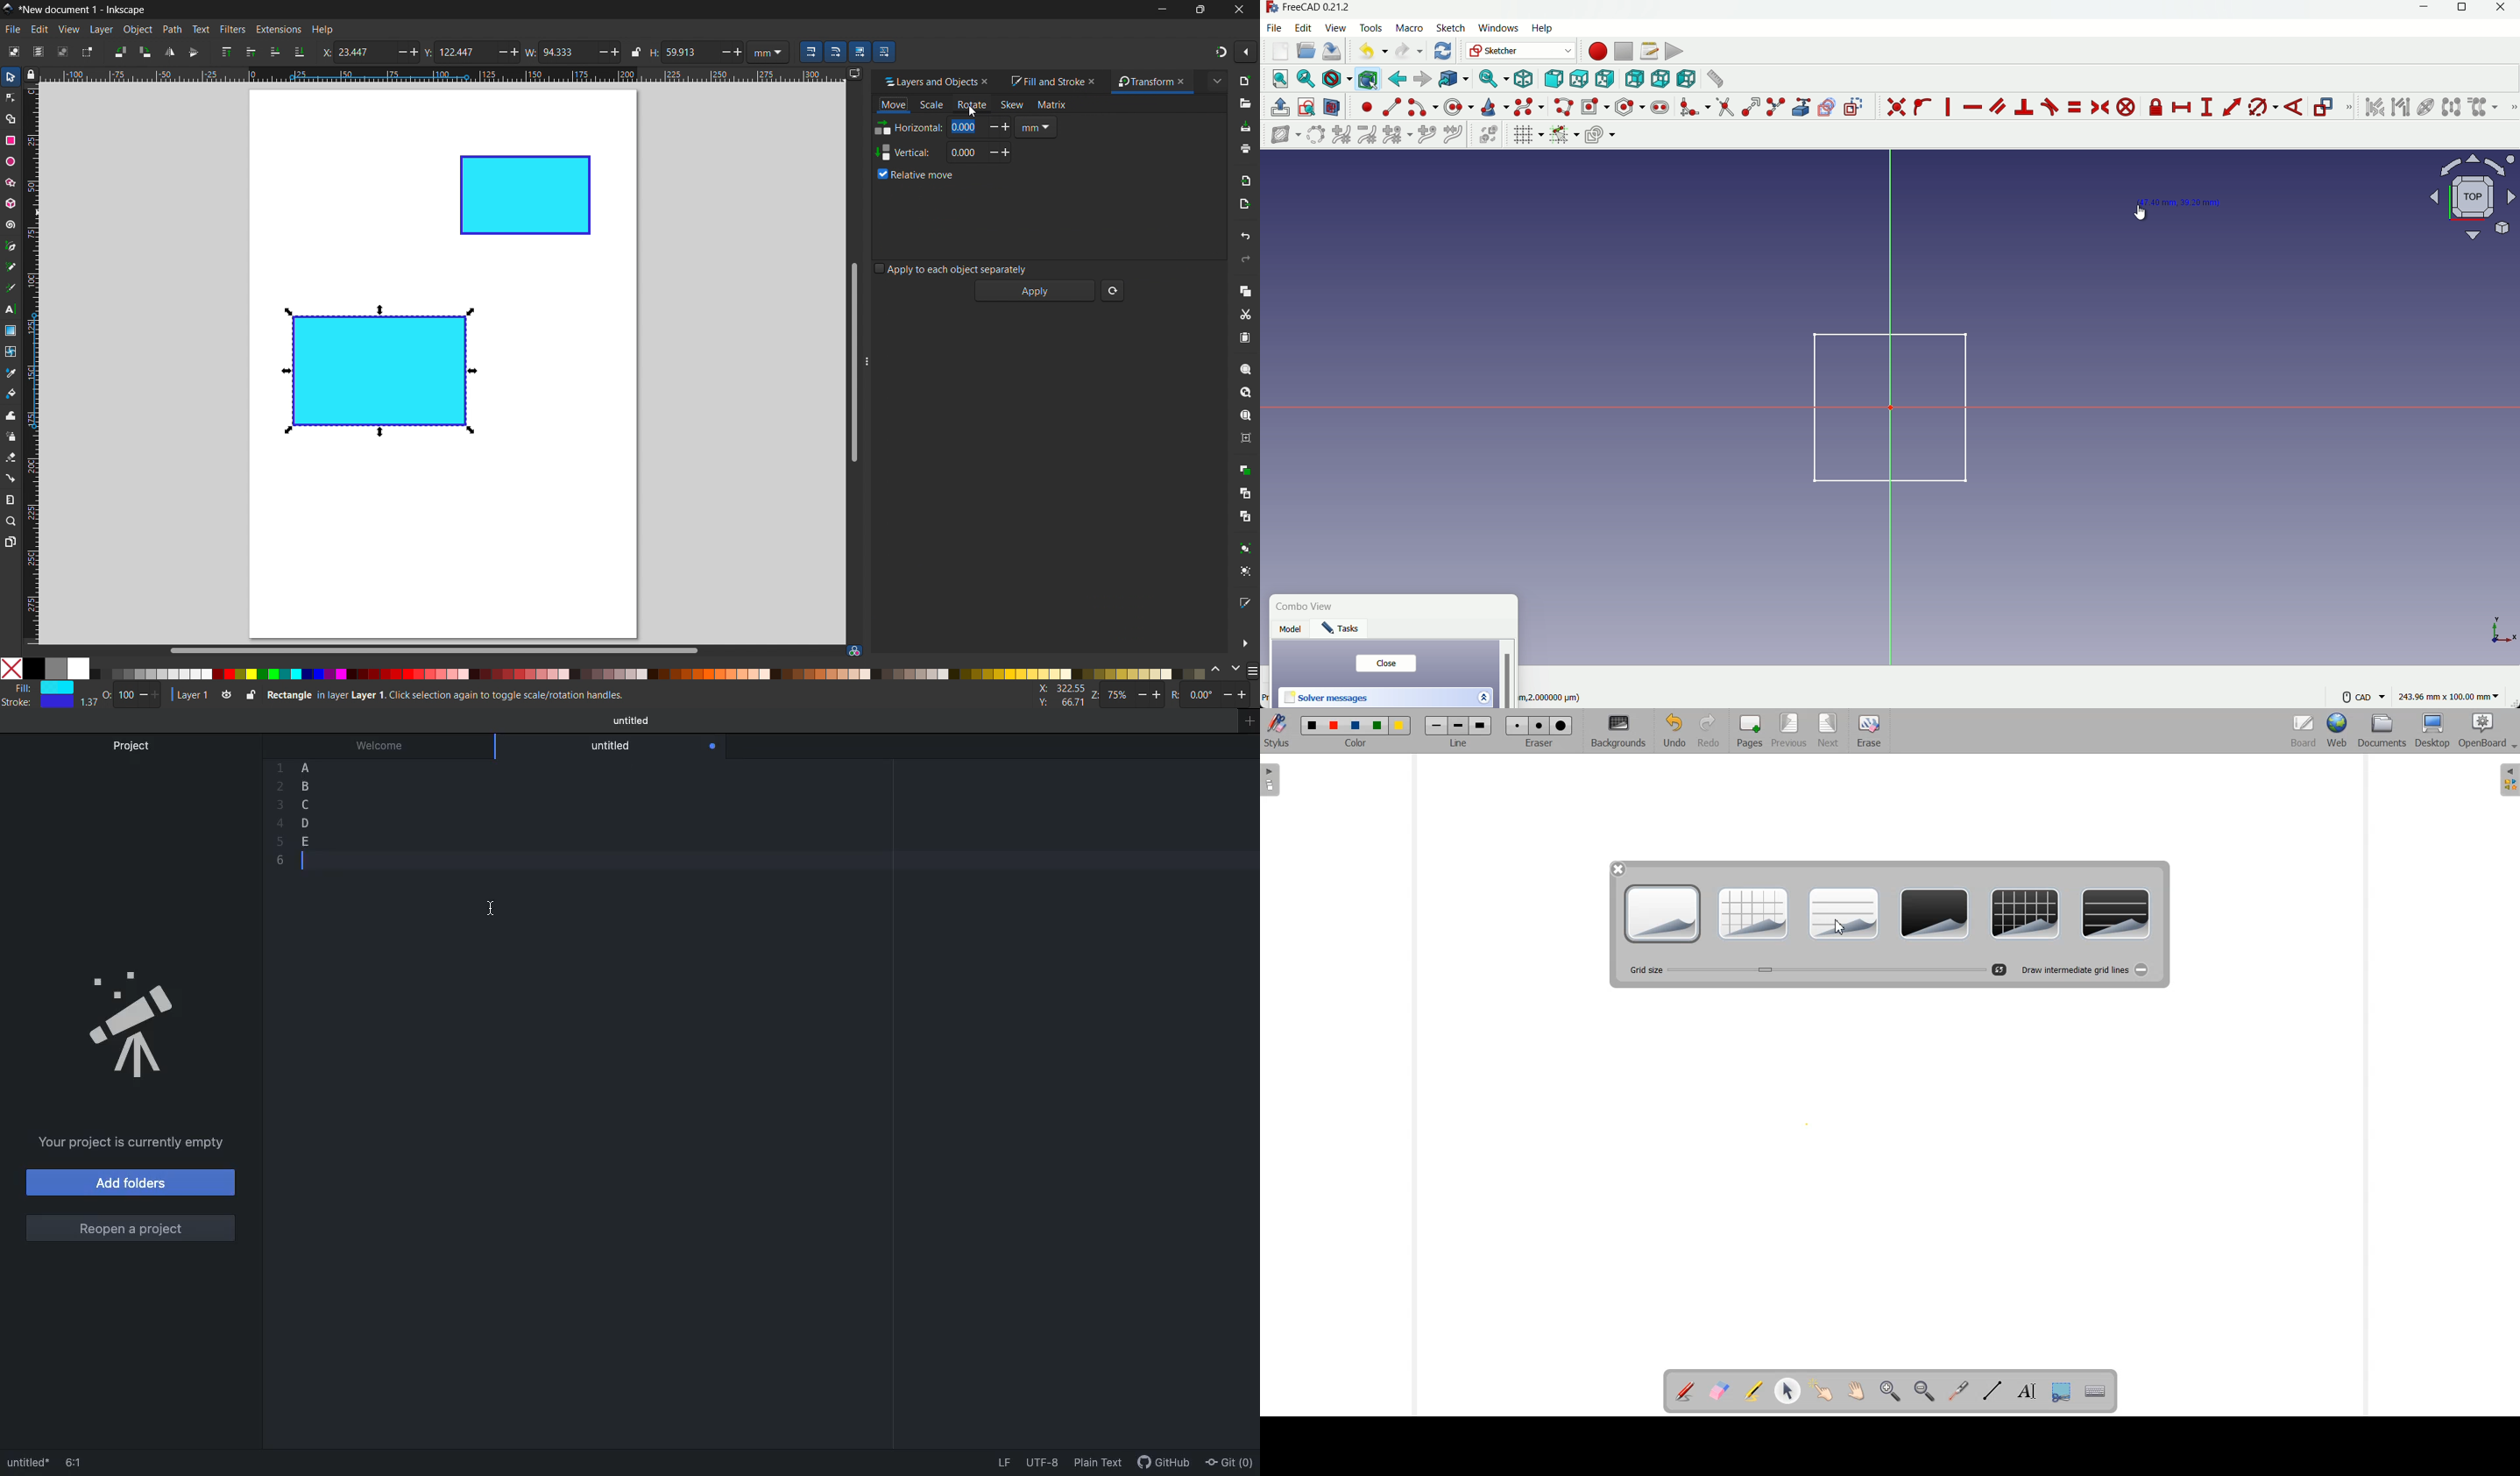 The width and height of the screenshot is (2520, 1484). Describe the element at coordinates (1003, 1465) in the screenshot. I see `LF` at that location.